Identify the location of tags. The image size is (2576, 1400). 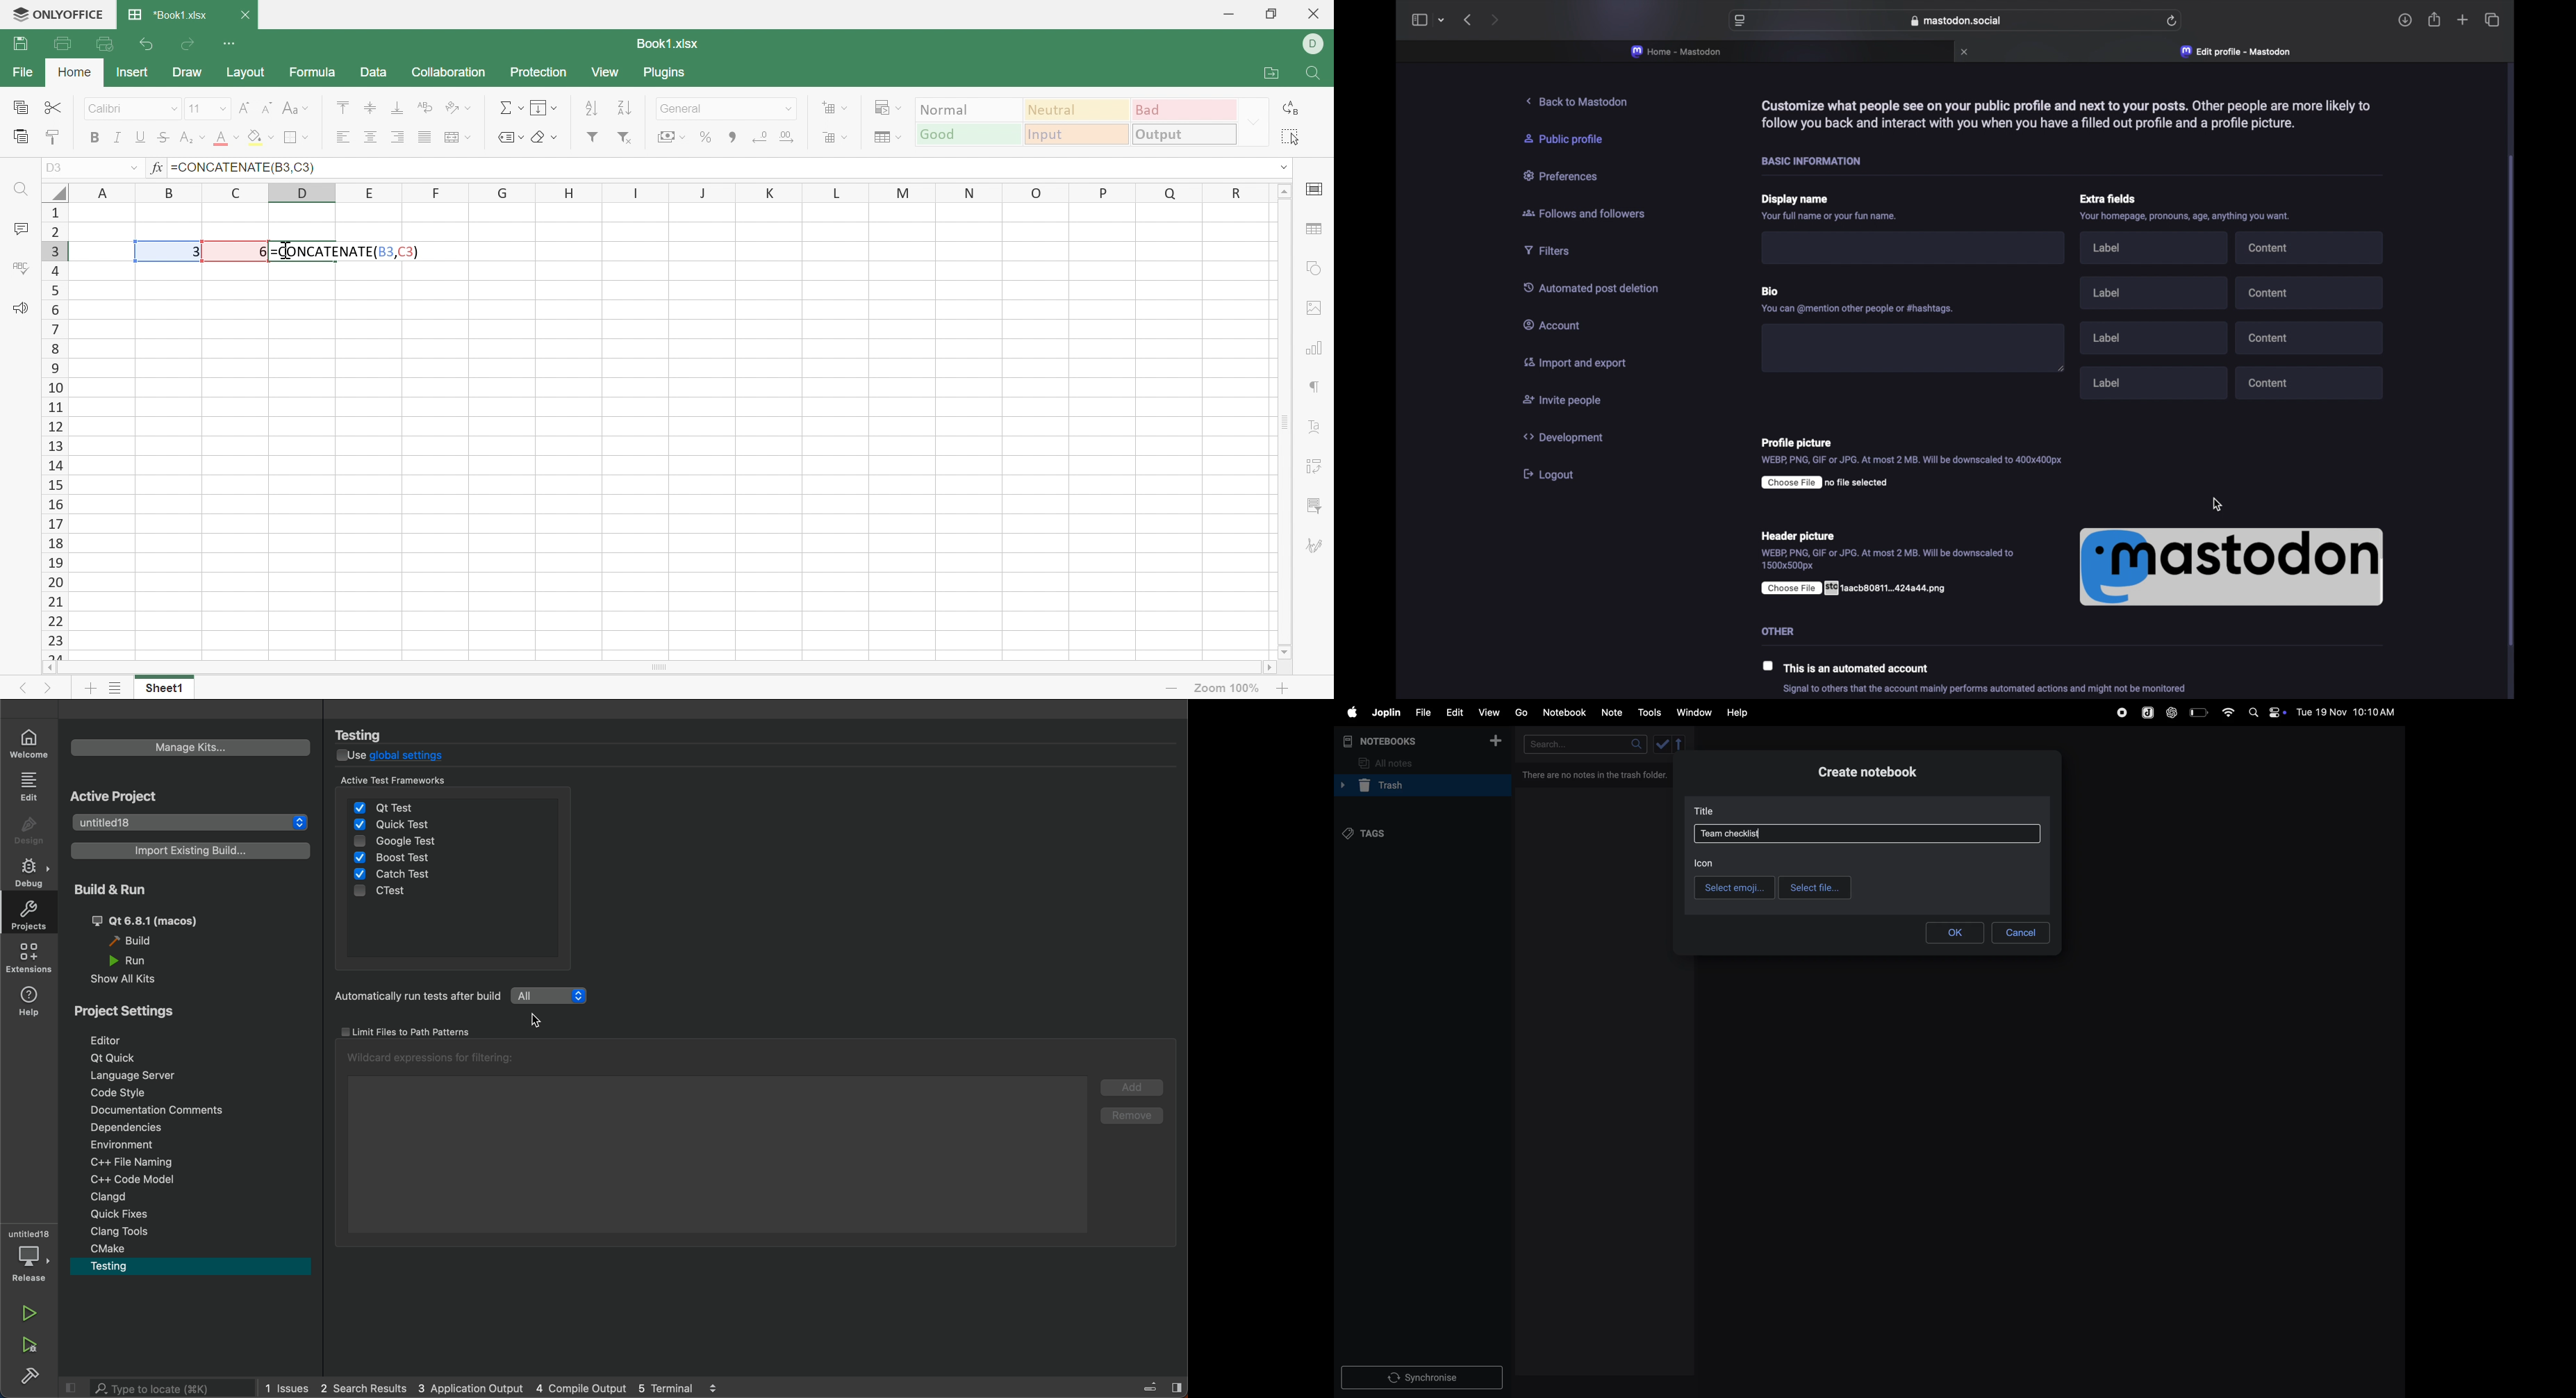
(1370, 834).